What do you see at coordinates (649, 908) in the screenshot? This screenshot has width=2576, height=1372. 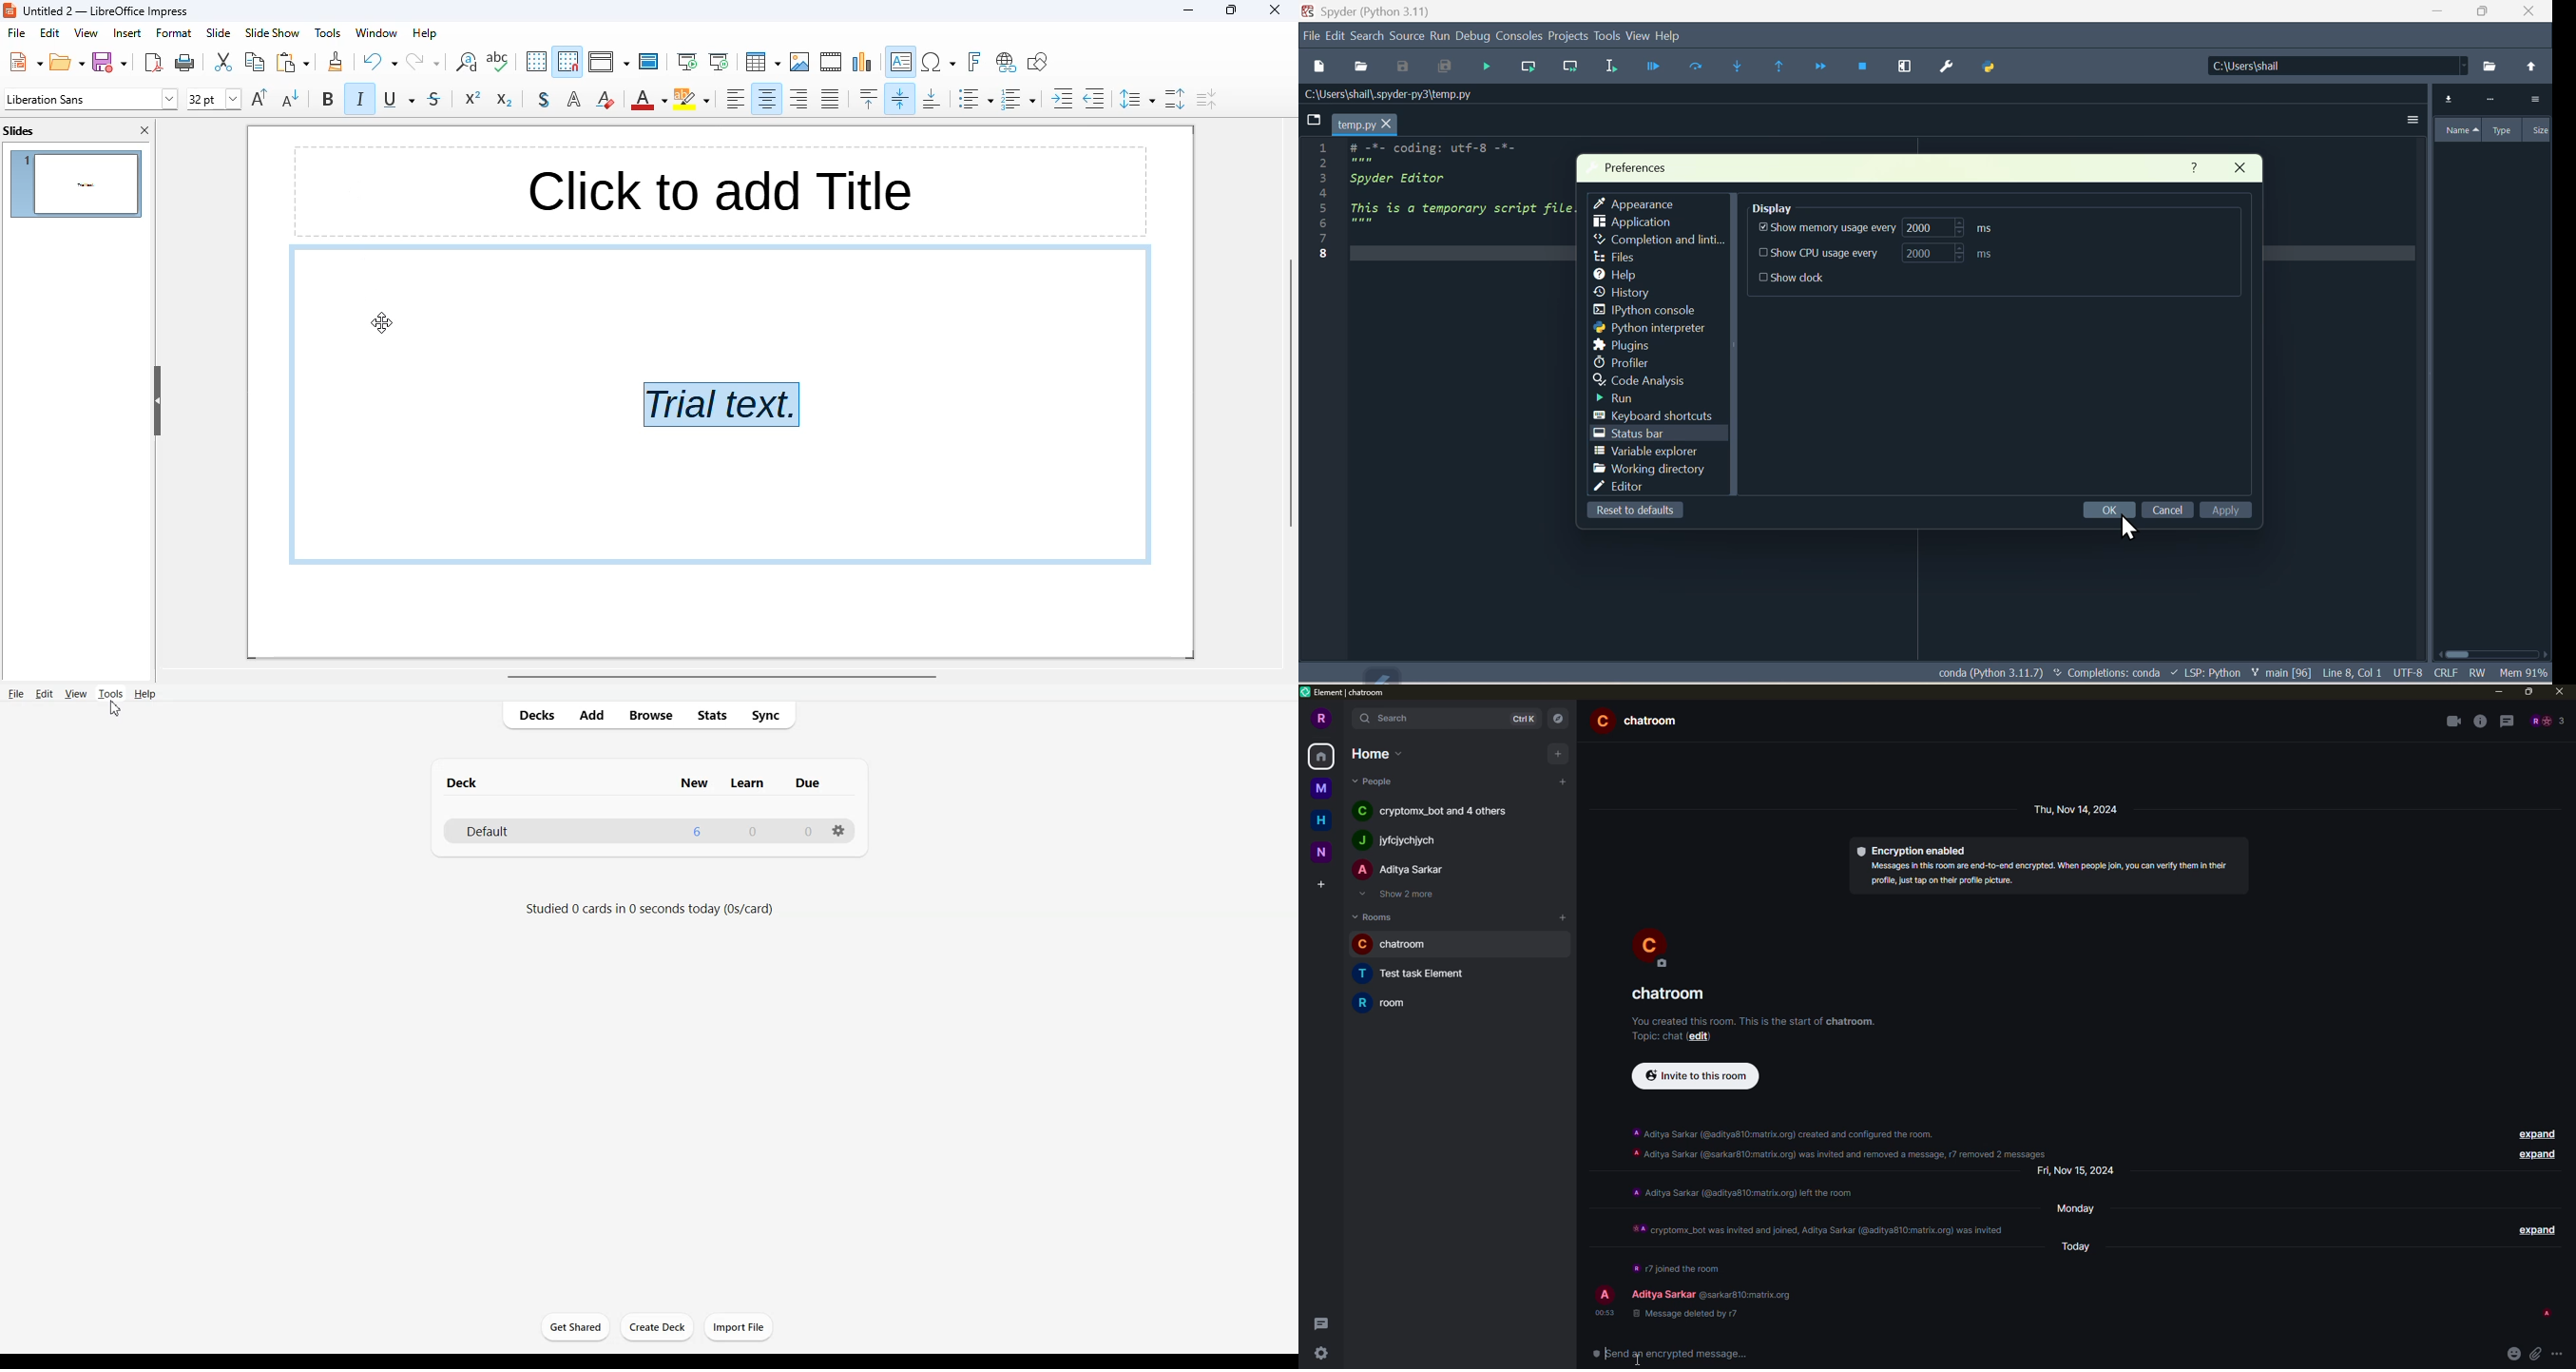 I see `Text 2` at bounding box center [649, 908].